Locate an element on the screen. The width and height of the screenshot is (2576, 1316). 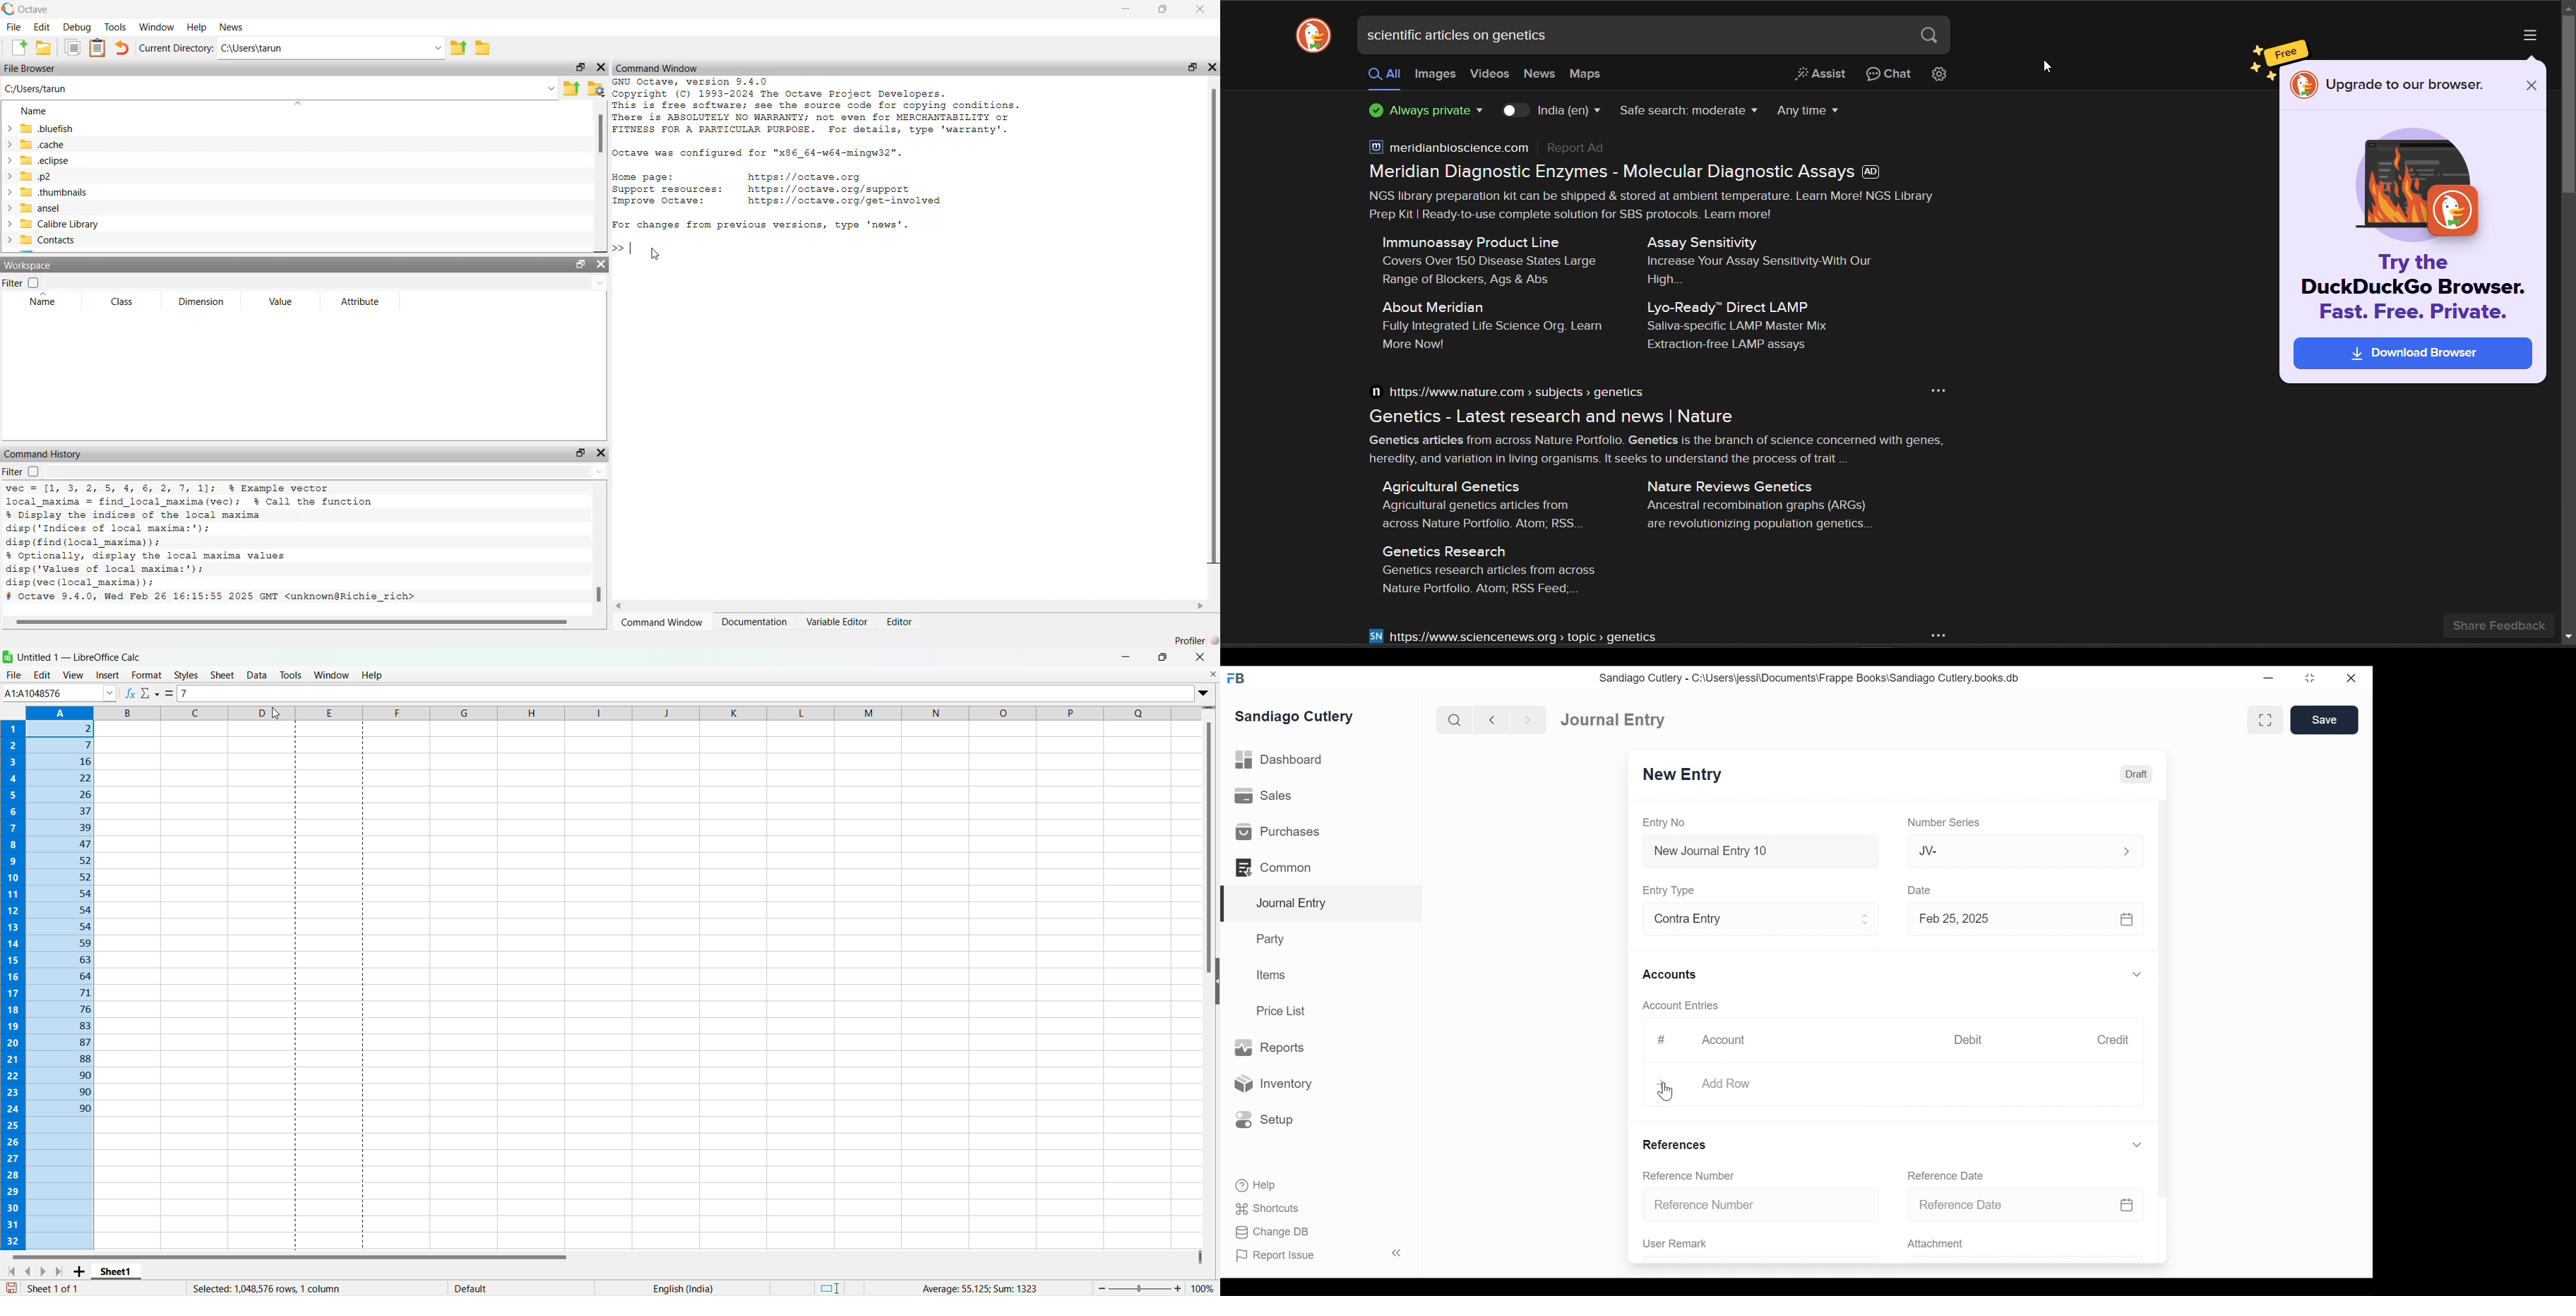
Party is located at coordinates (1269, 939).